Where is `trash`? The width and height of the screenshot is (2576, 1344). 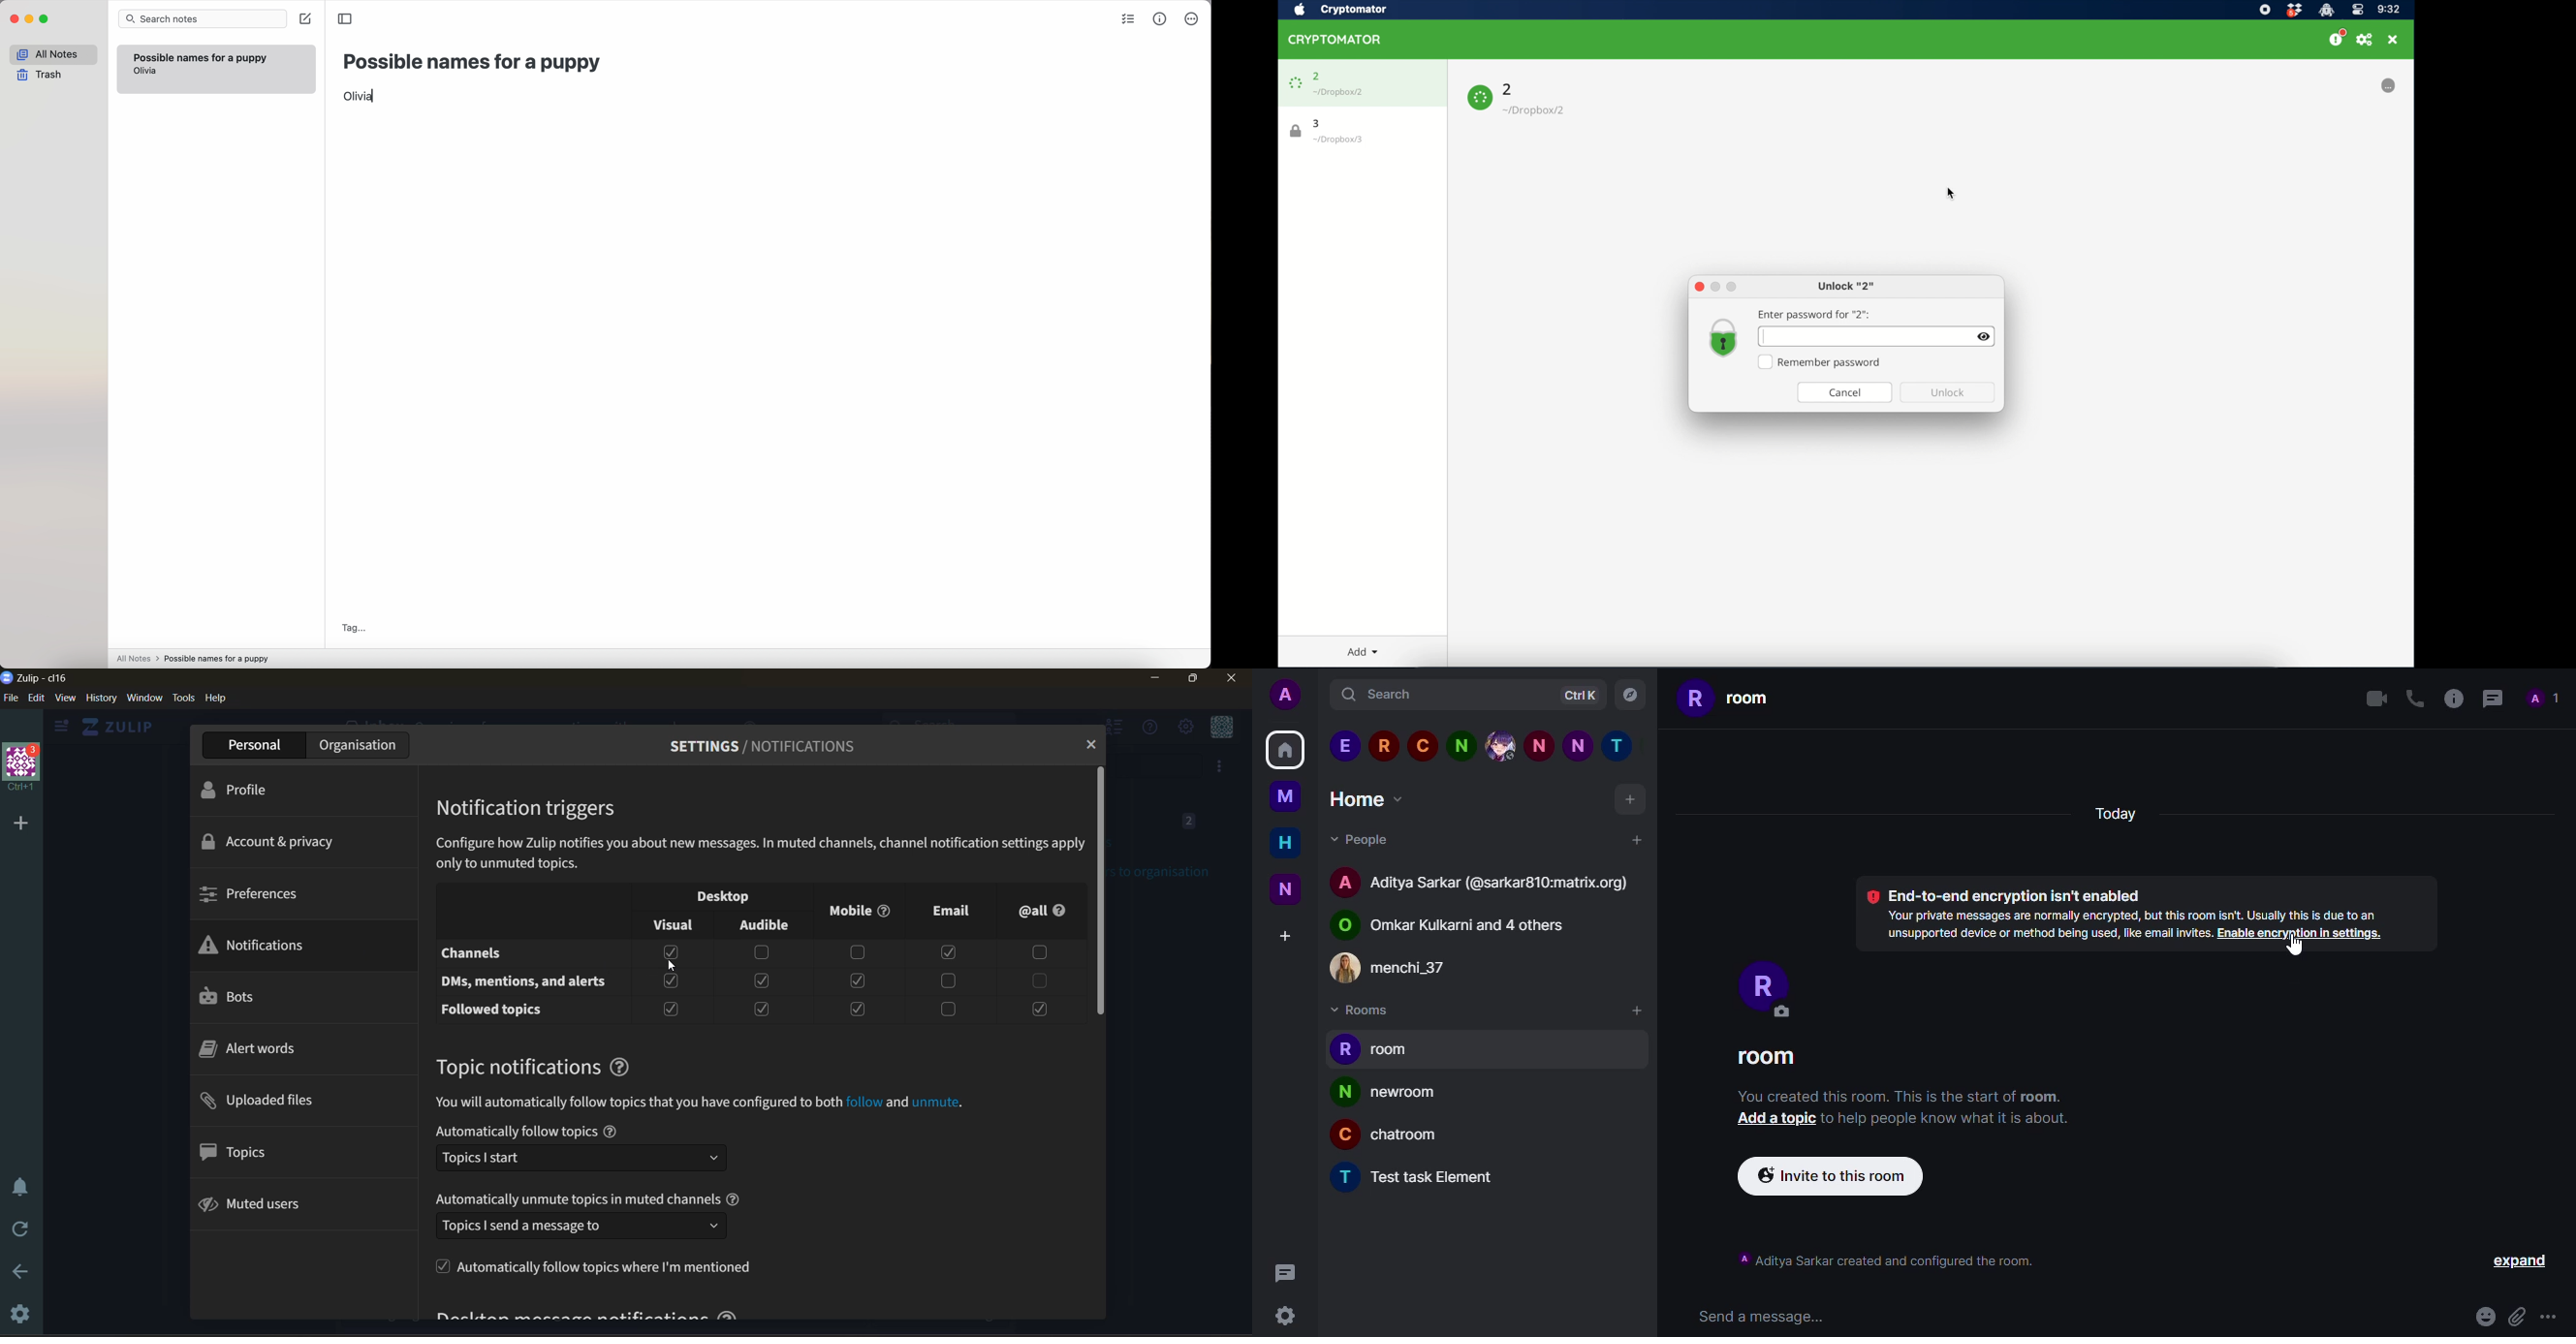 trash is located at coordinates (43, 75).